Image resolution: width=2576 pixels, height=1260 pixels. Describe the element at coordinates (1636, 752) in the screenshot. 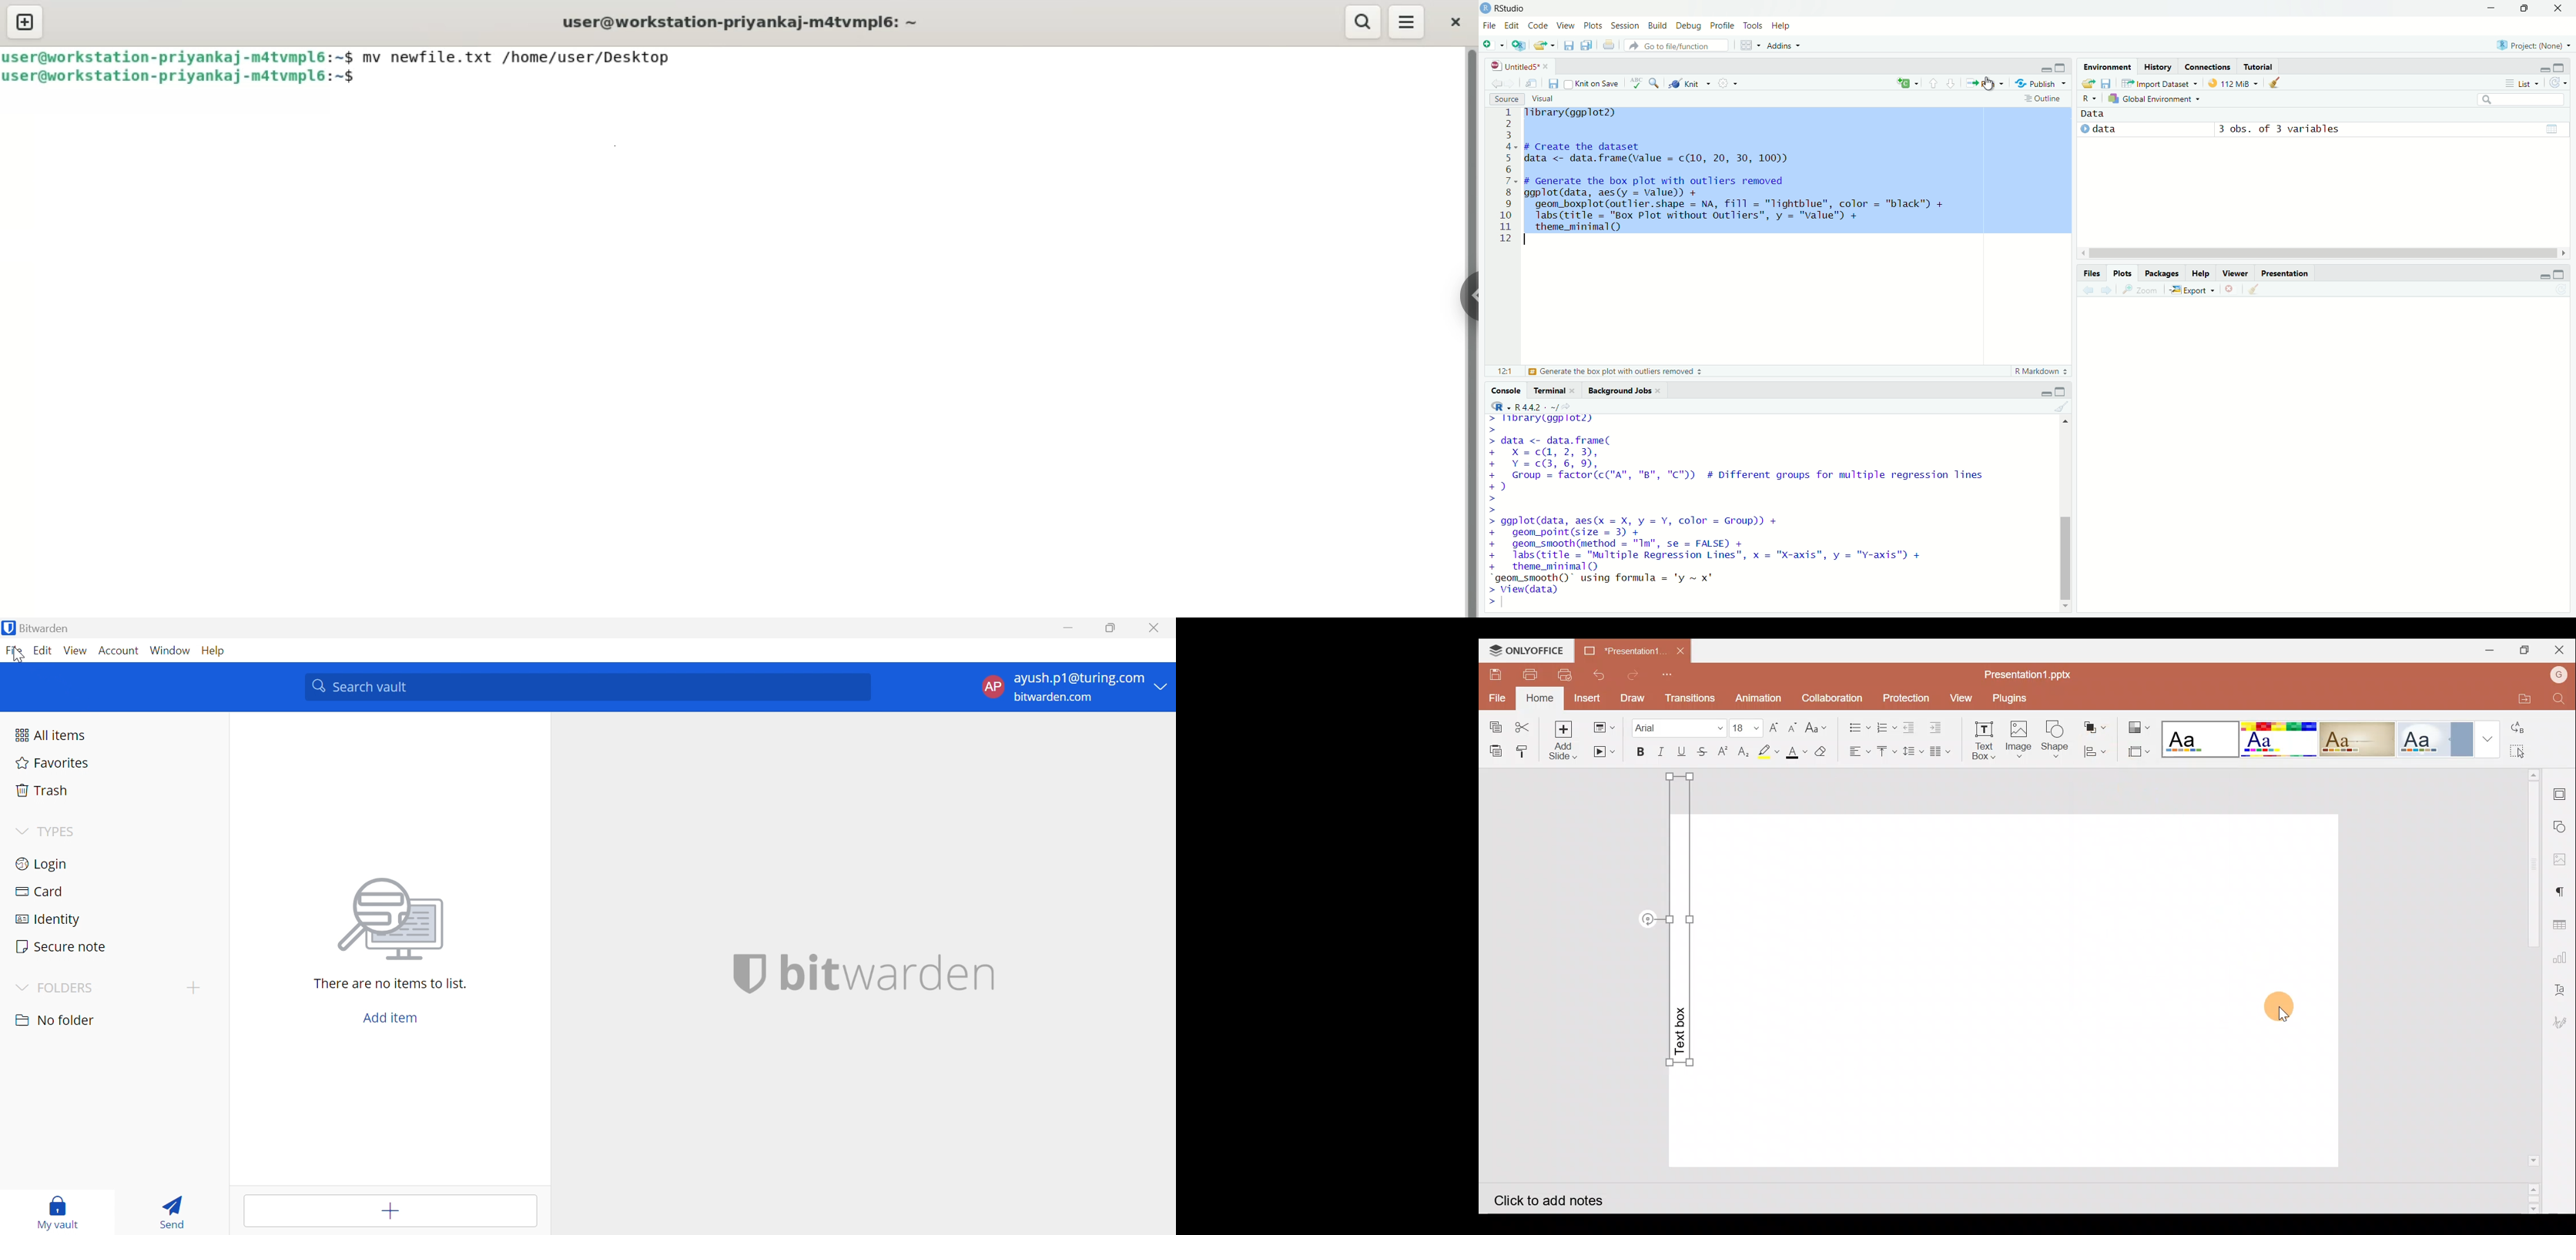

I see `Bold` at that location.